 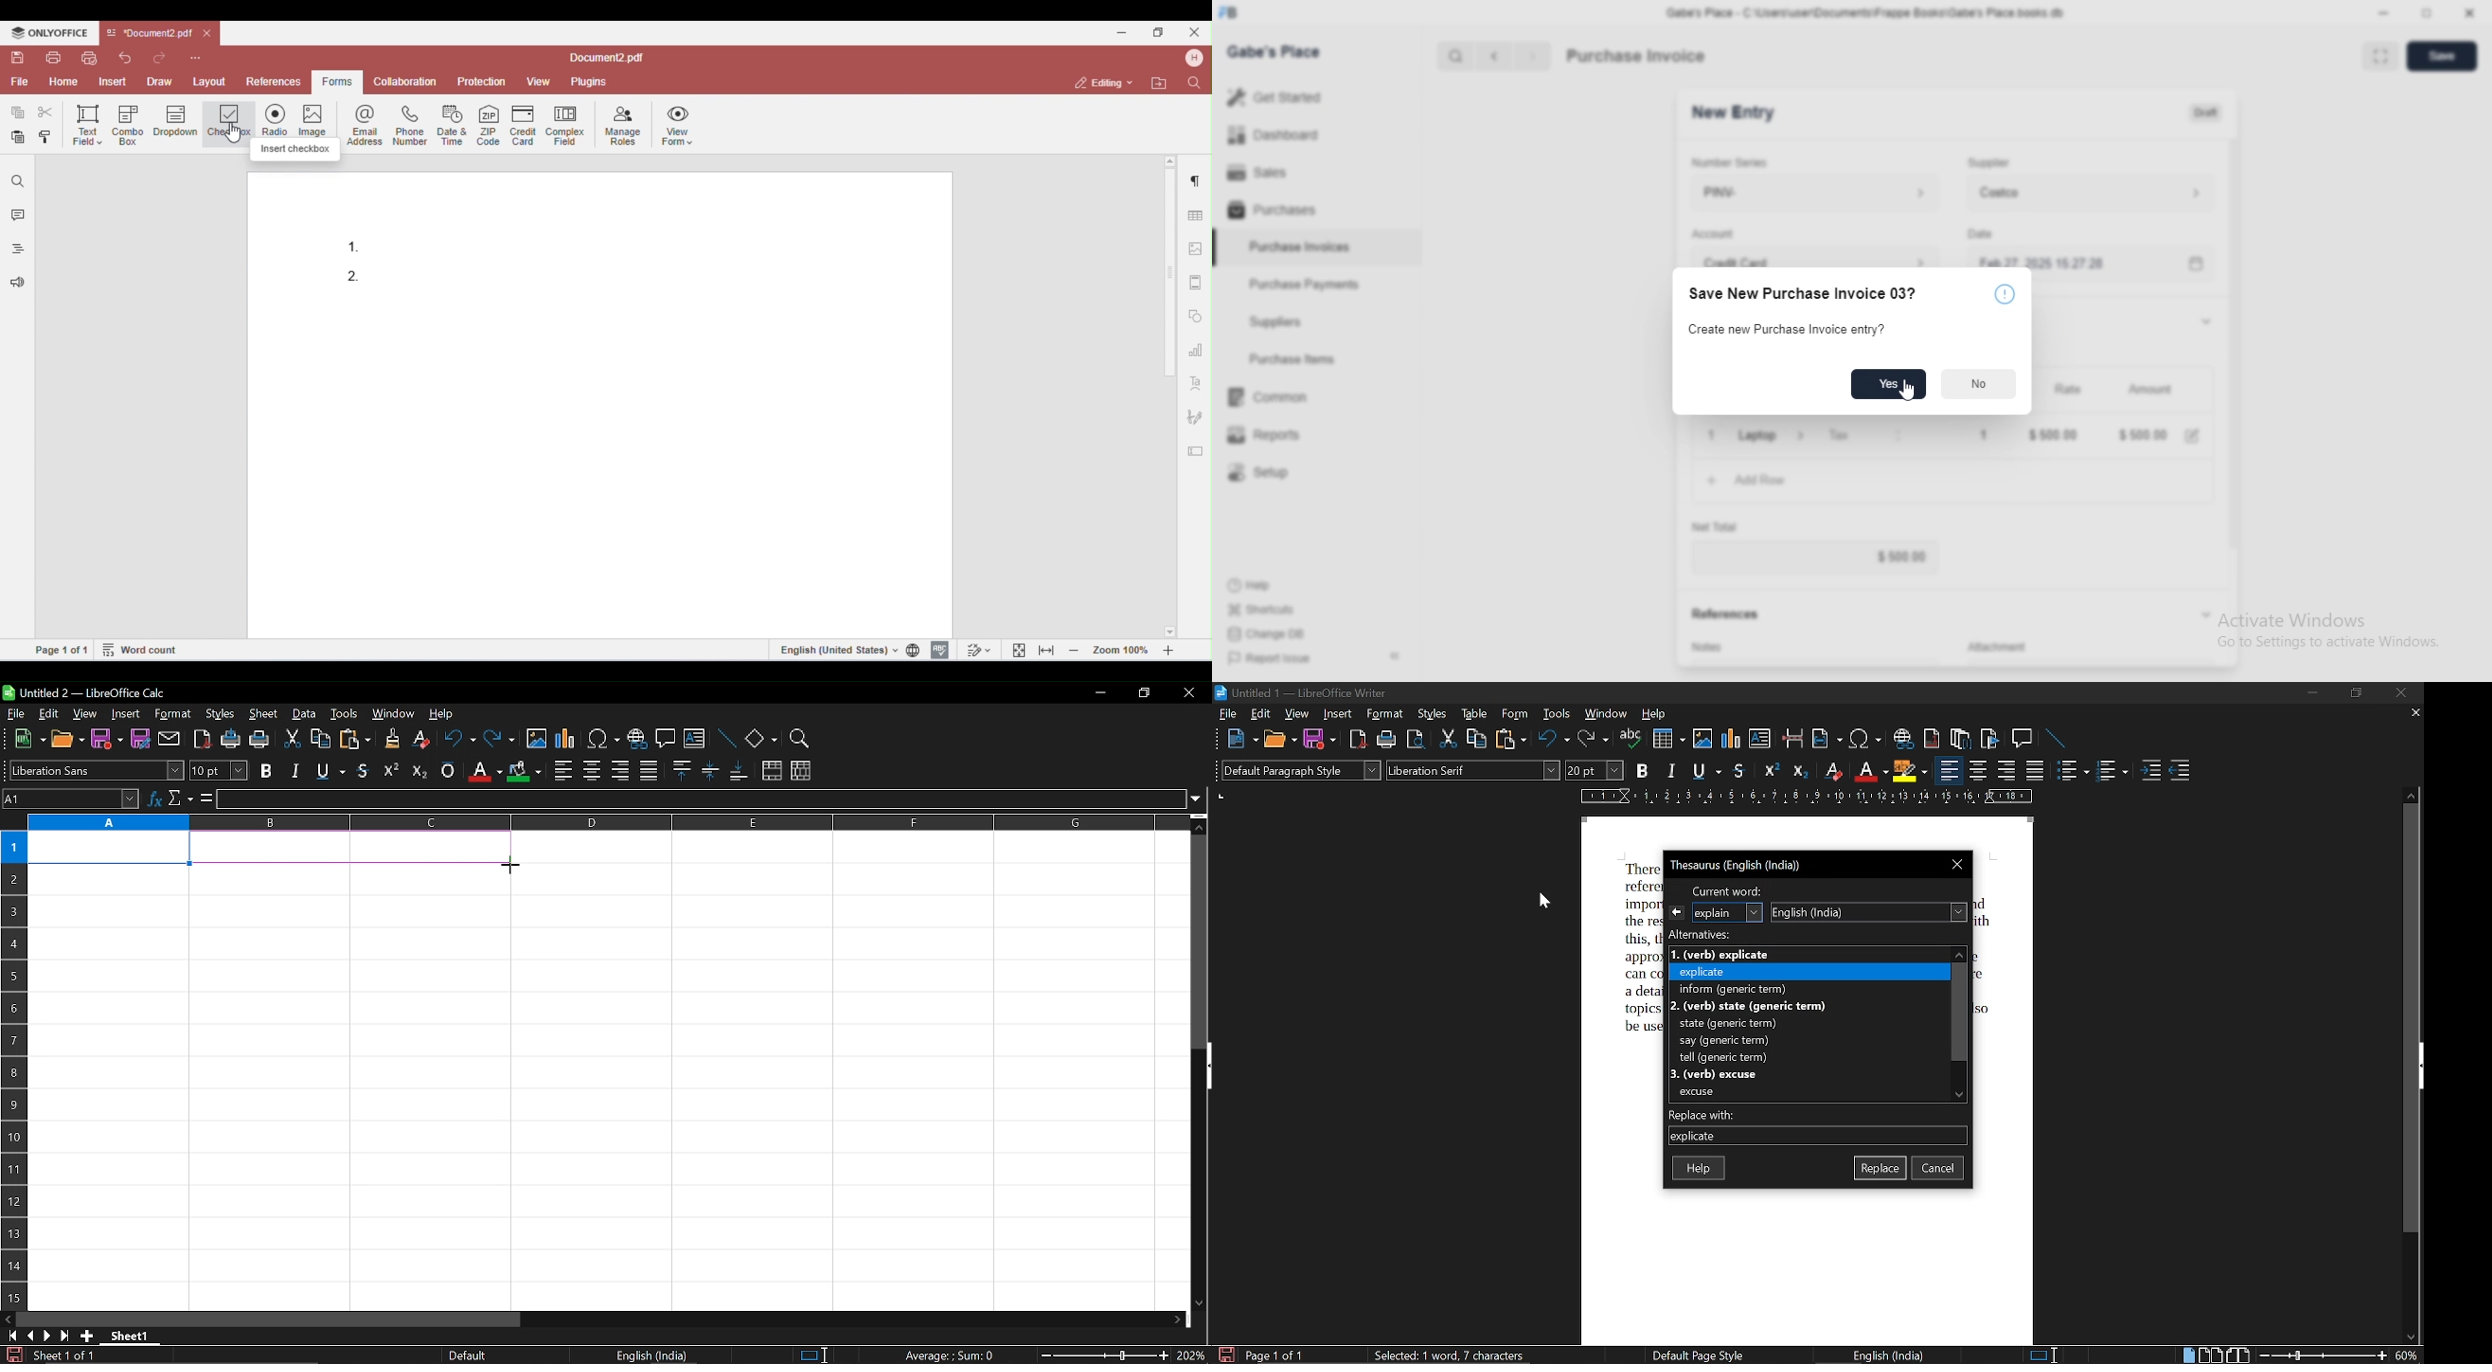 What do you see at coordinates (1261, 586) in the screenshot?
I see `Help` at bounding box center [1261, 586].